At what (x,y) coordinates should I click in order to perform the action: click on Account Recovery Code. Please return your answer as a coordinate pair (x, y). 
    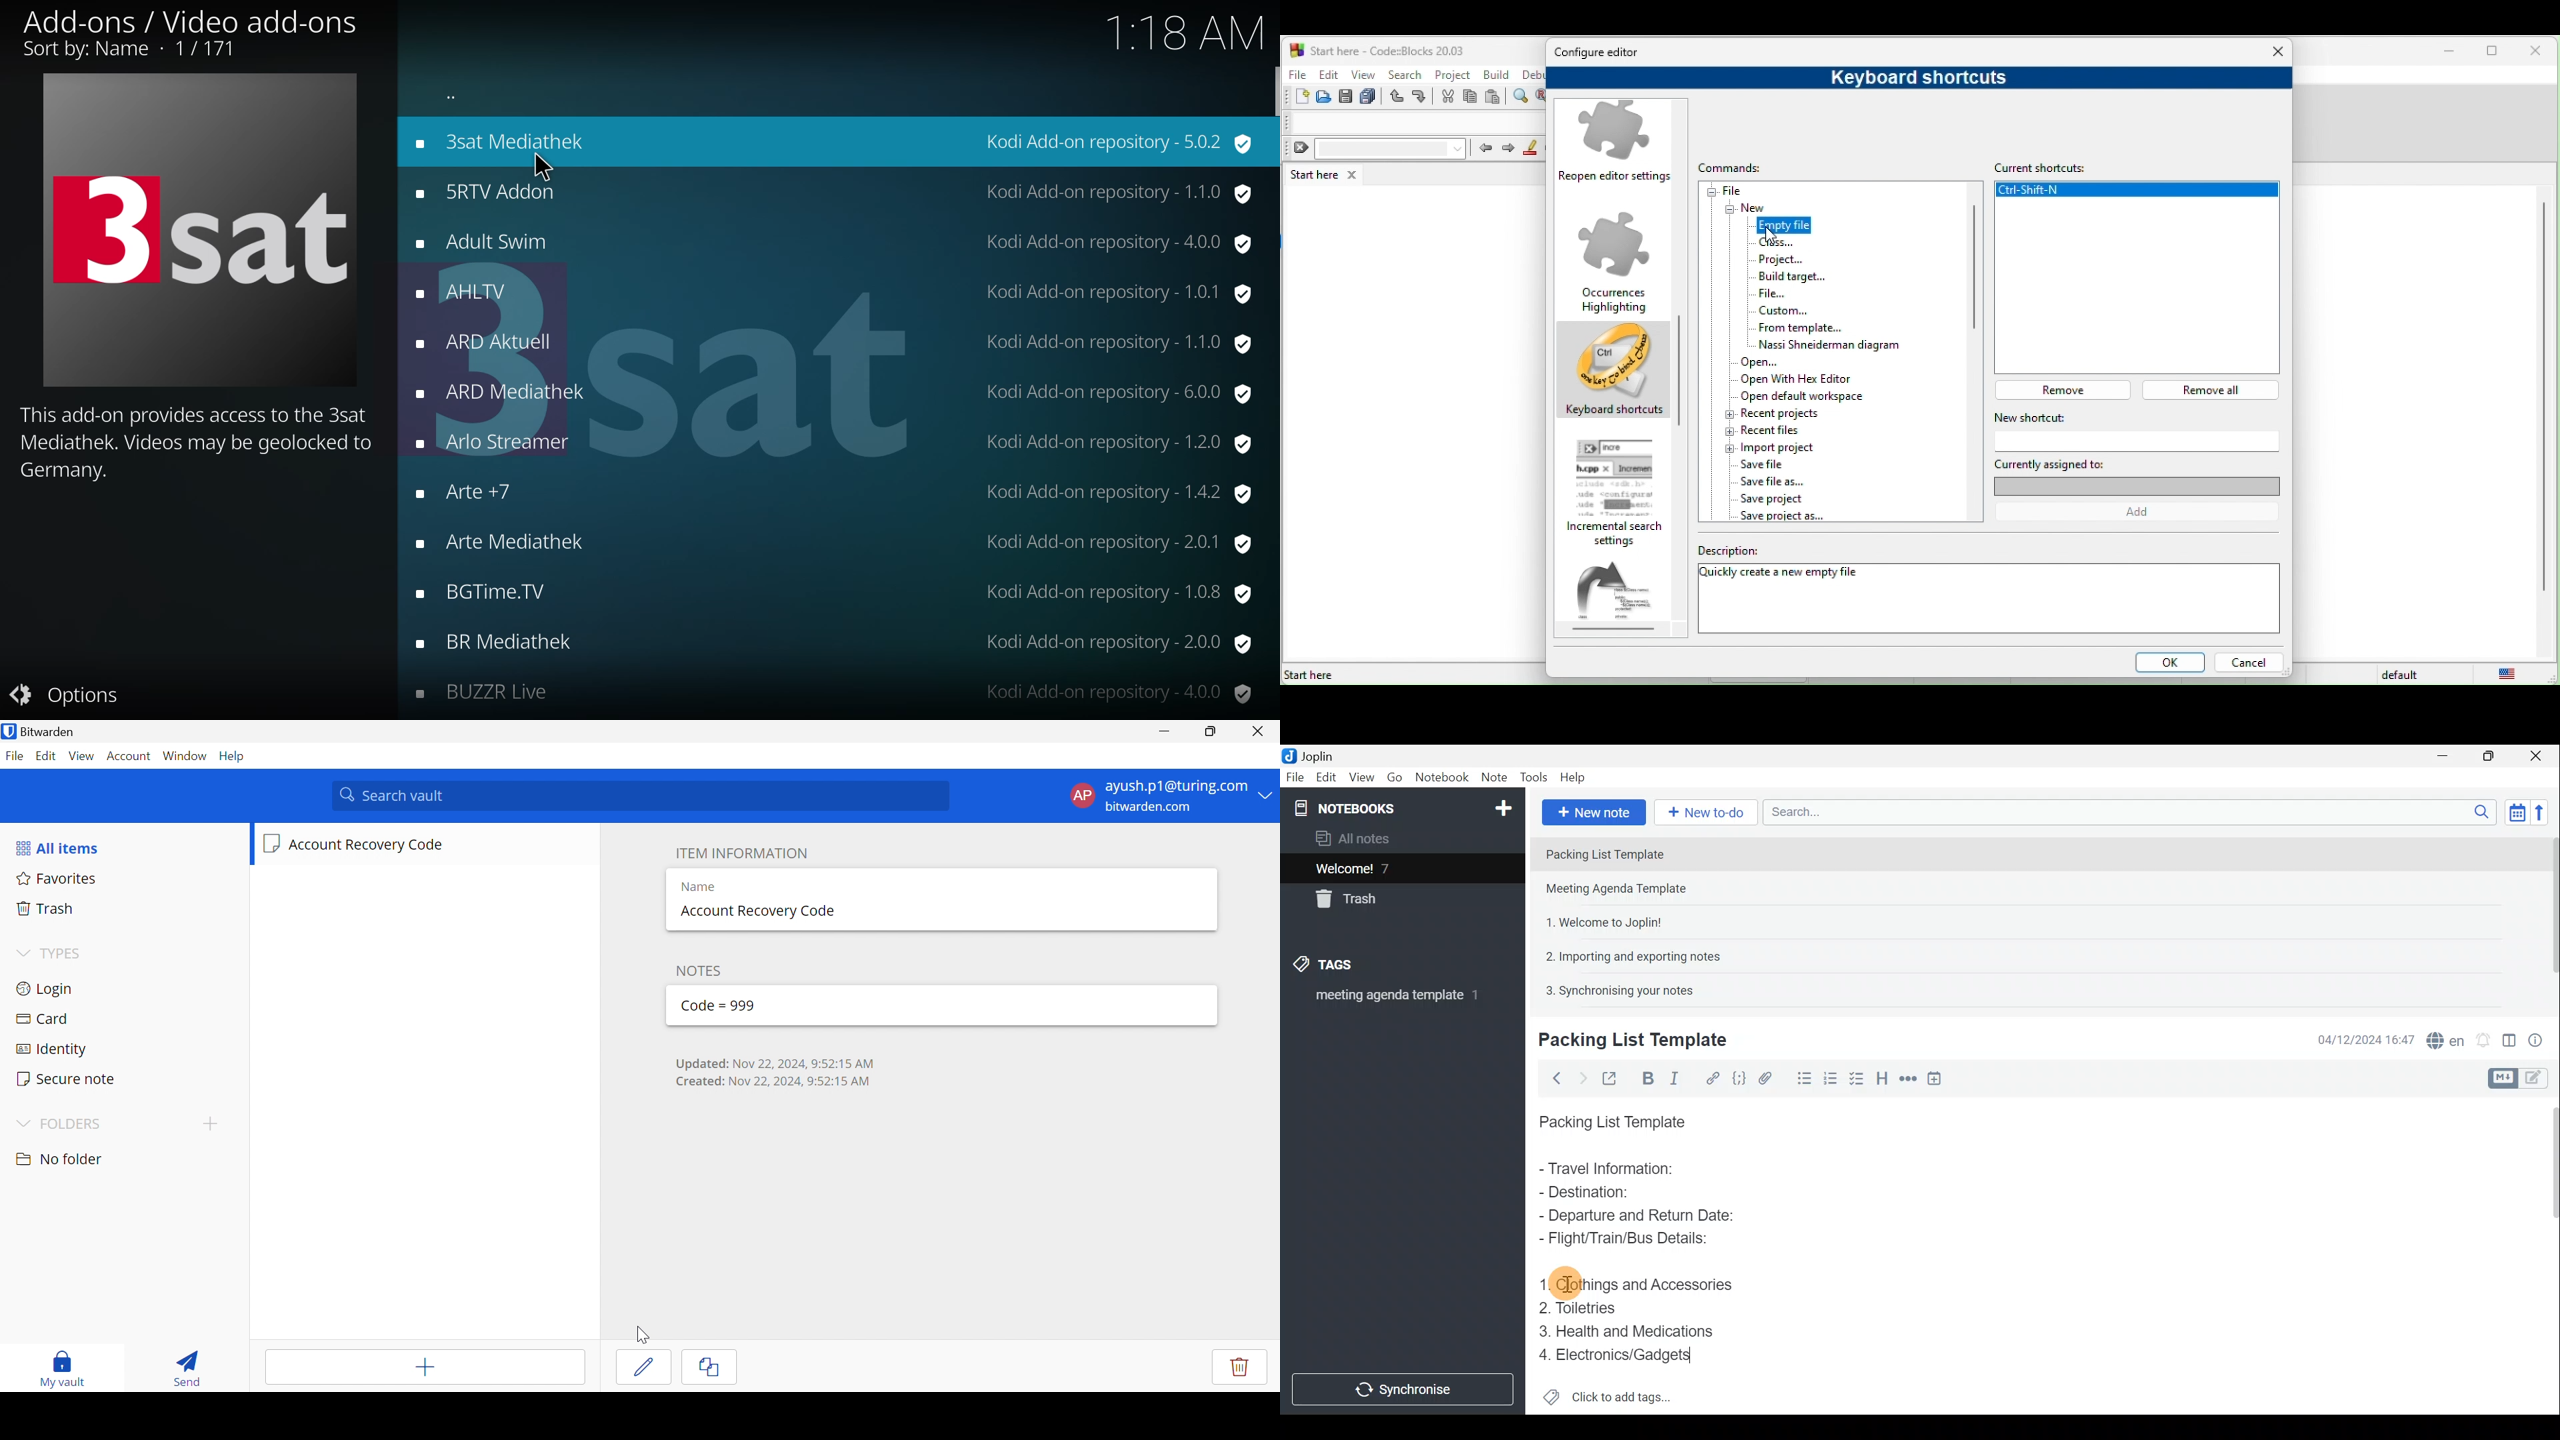
    Looking at the image, I should click on (374, 847).